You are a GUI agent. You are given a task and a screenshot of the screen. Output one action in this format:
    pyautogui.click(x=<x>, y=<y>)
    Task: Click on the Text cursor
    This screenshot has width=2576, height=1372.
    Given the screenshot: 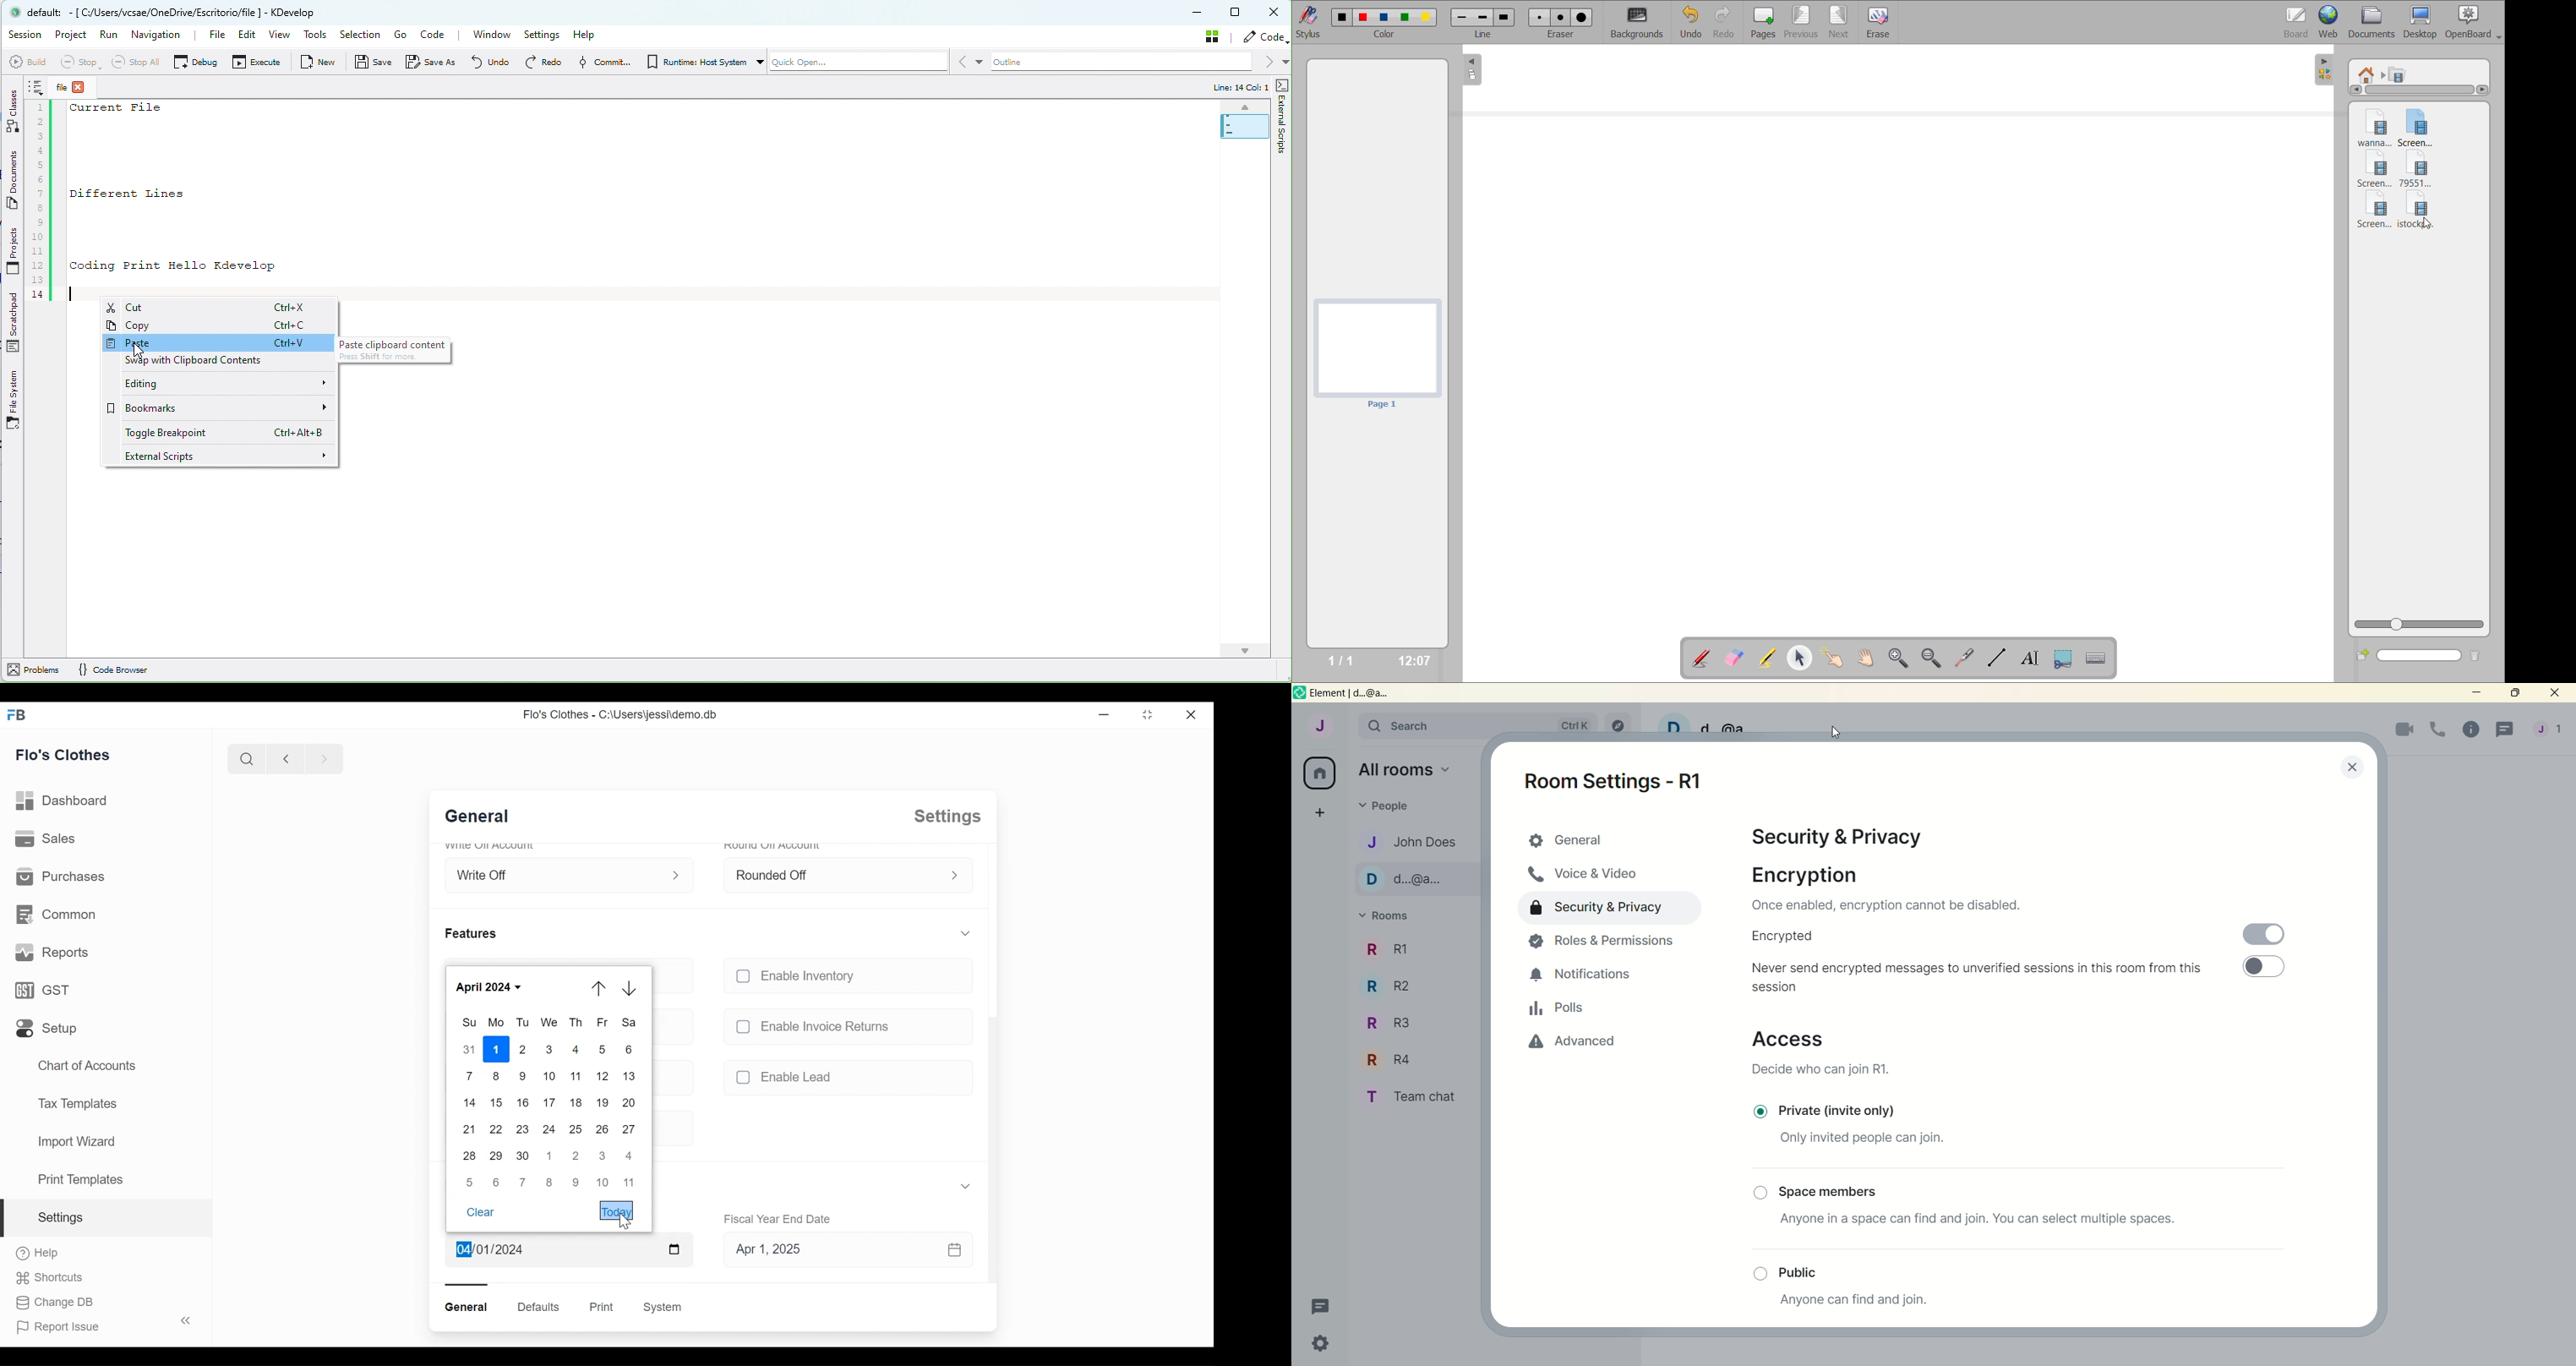 What is the action you would take?
    pyautogui.click(x=74, y=294)
    